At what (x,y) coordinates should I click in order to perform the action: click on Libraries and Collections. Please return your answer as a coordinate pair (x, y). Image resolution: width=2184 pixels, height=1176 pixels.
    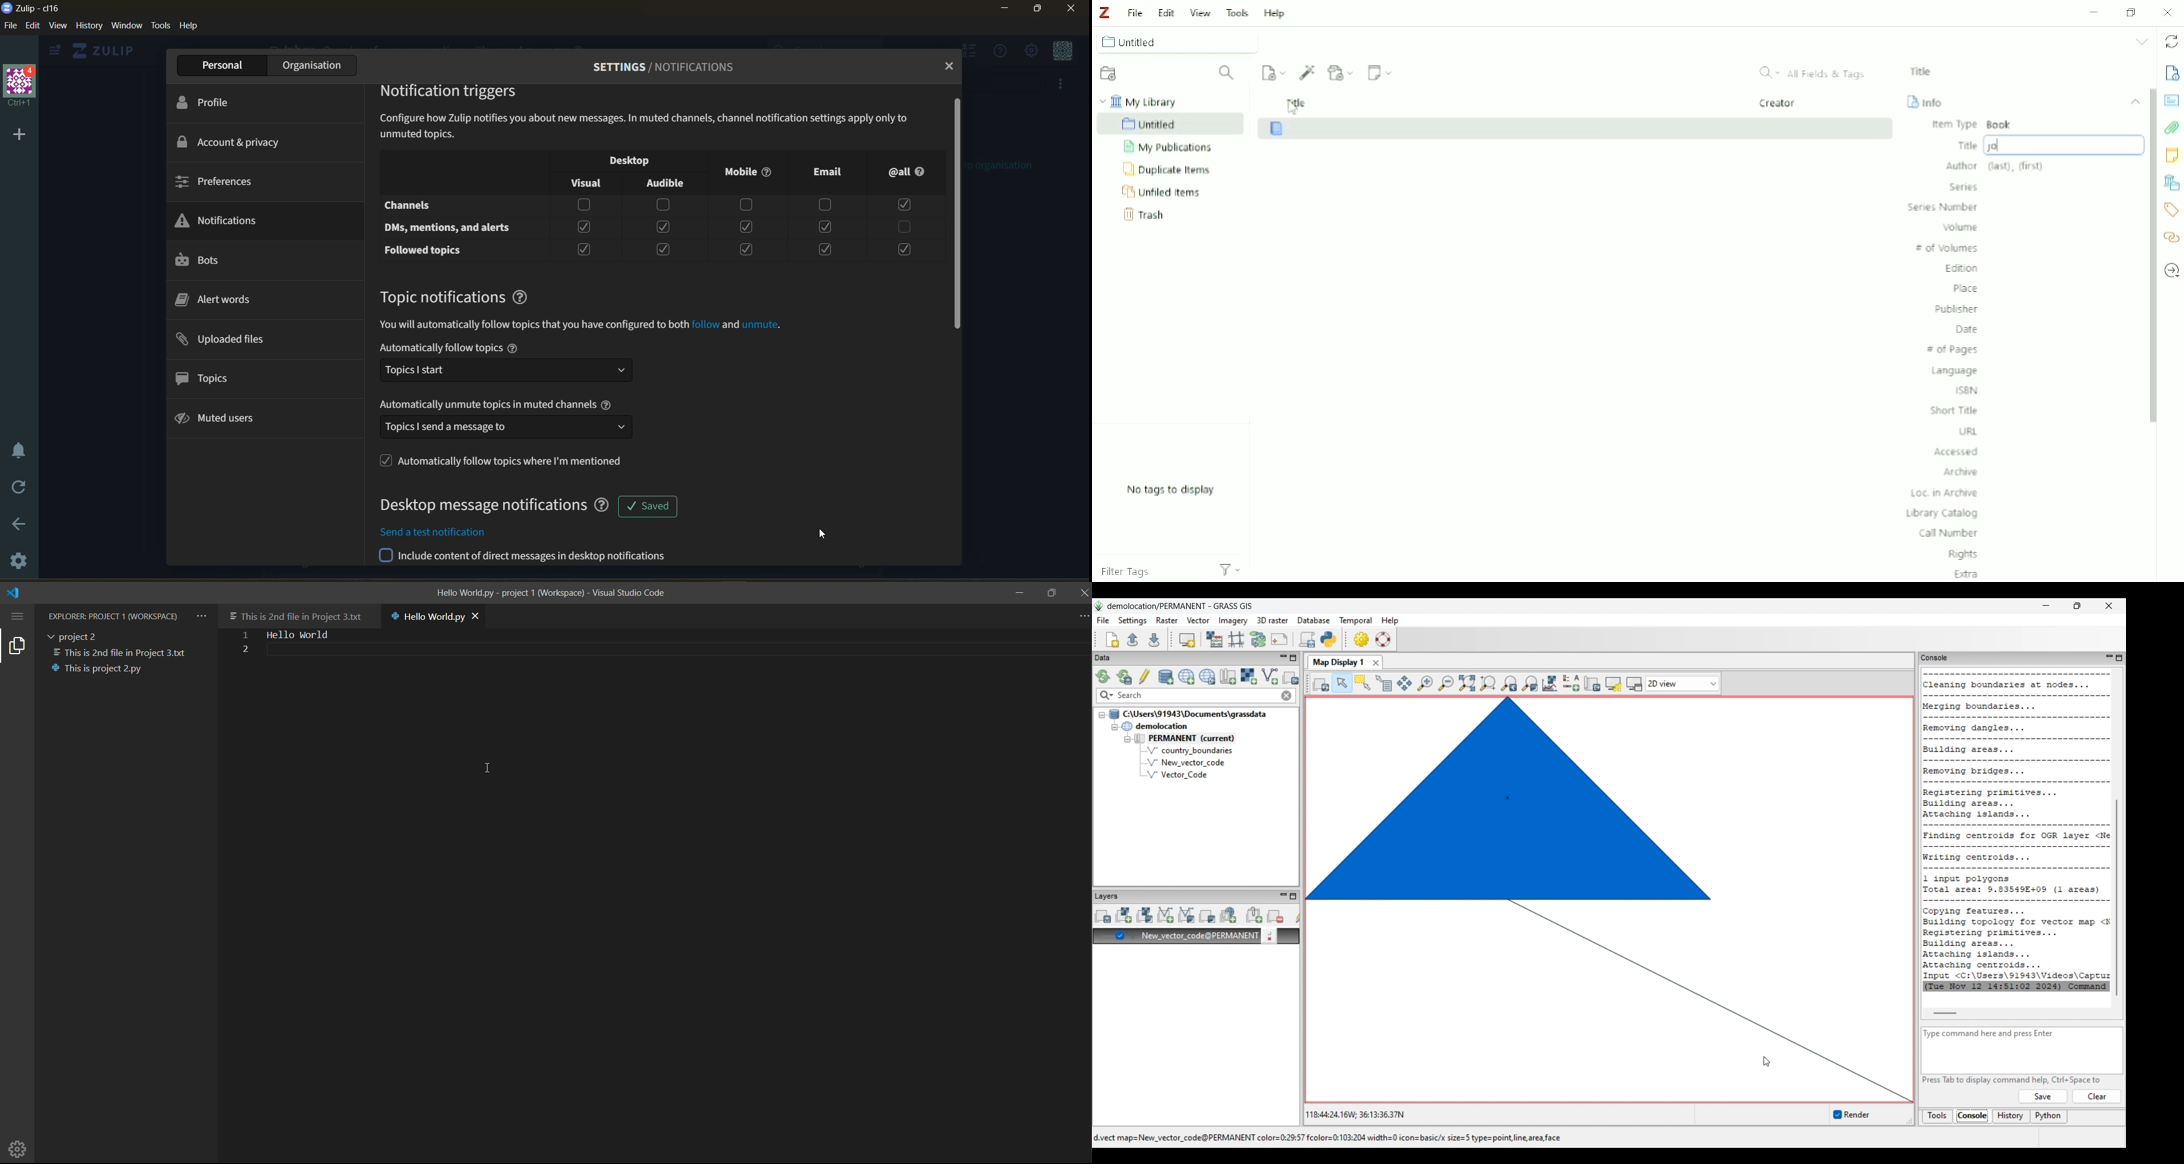
    Looking at the image, I should click on (2171, 182).